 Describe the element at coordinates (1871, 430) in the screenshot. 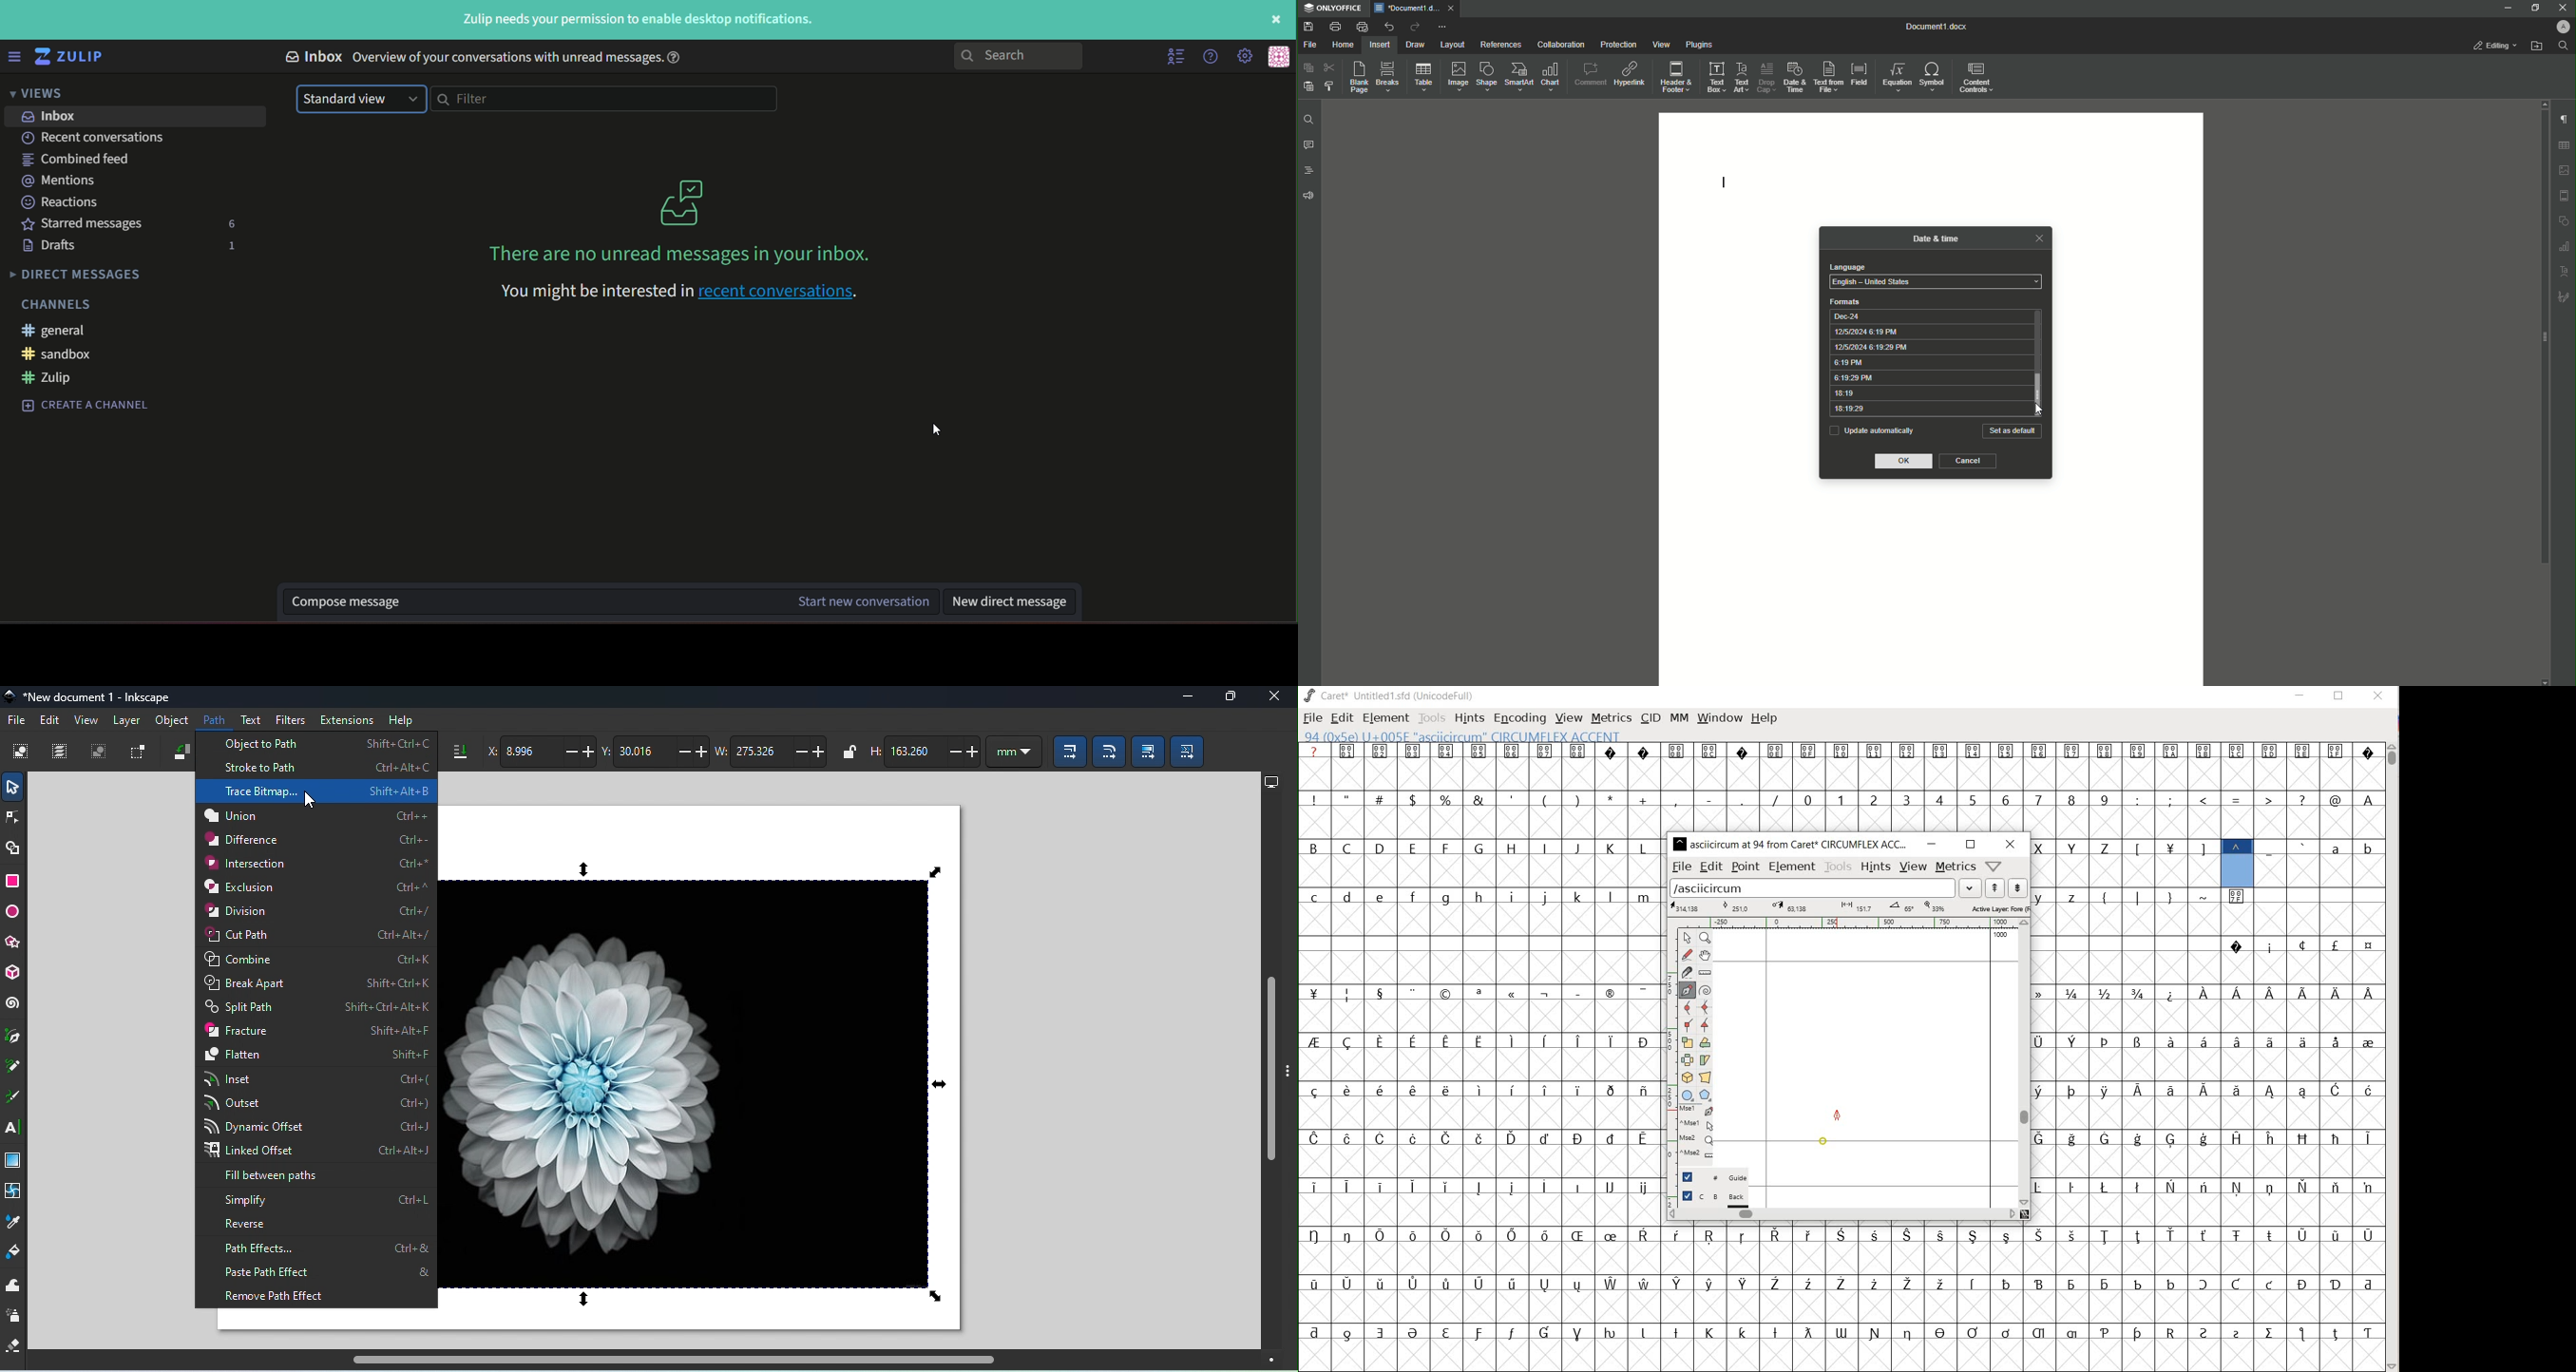

I see `Update automatically` at that location.